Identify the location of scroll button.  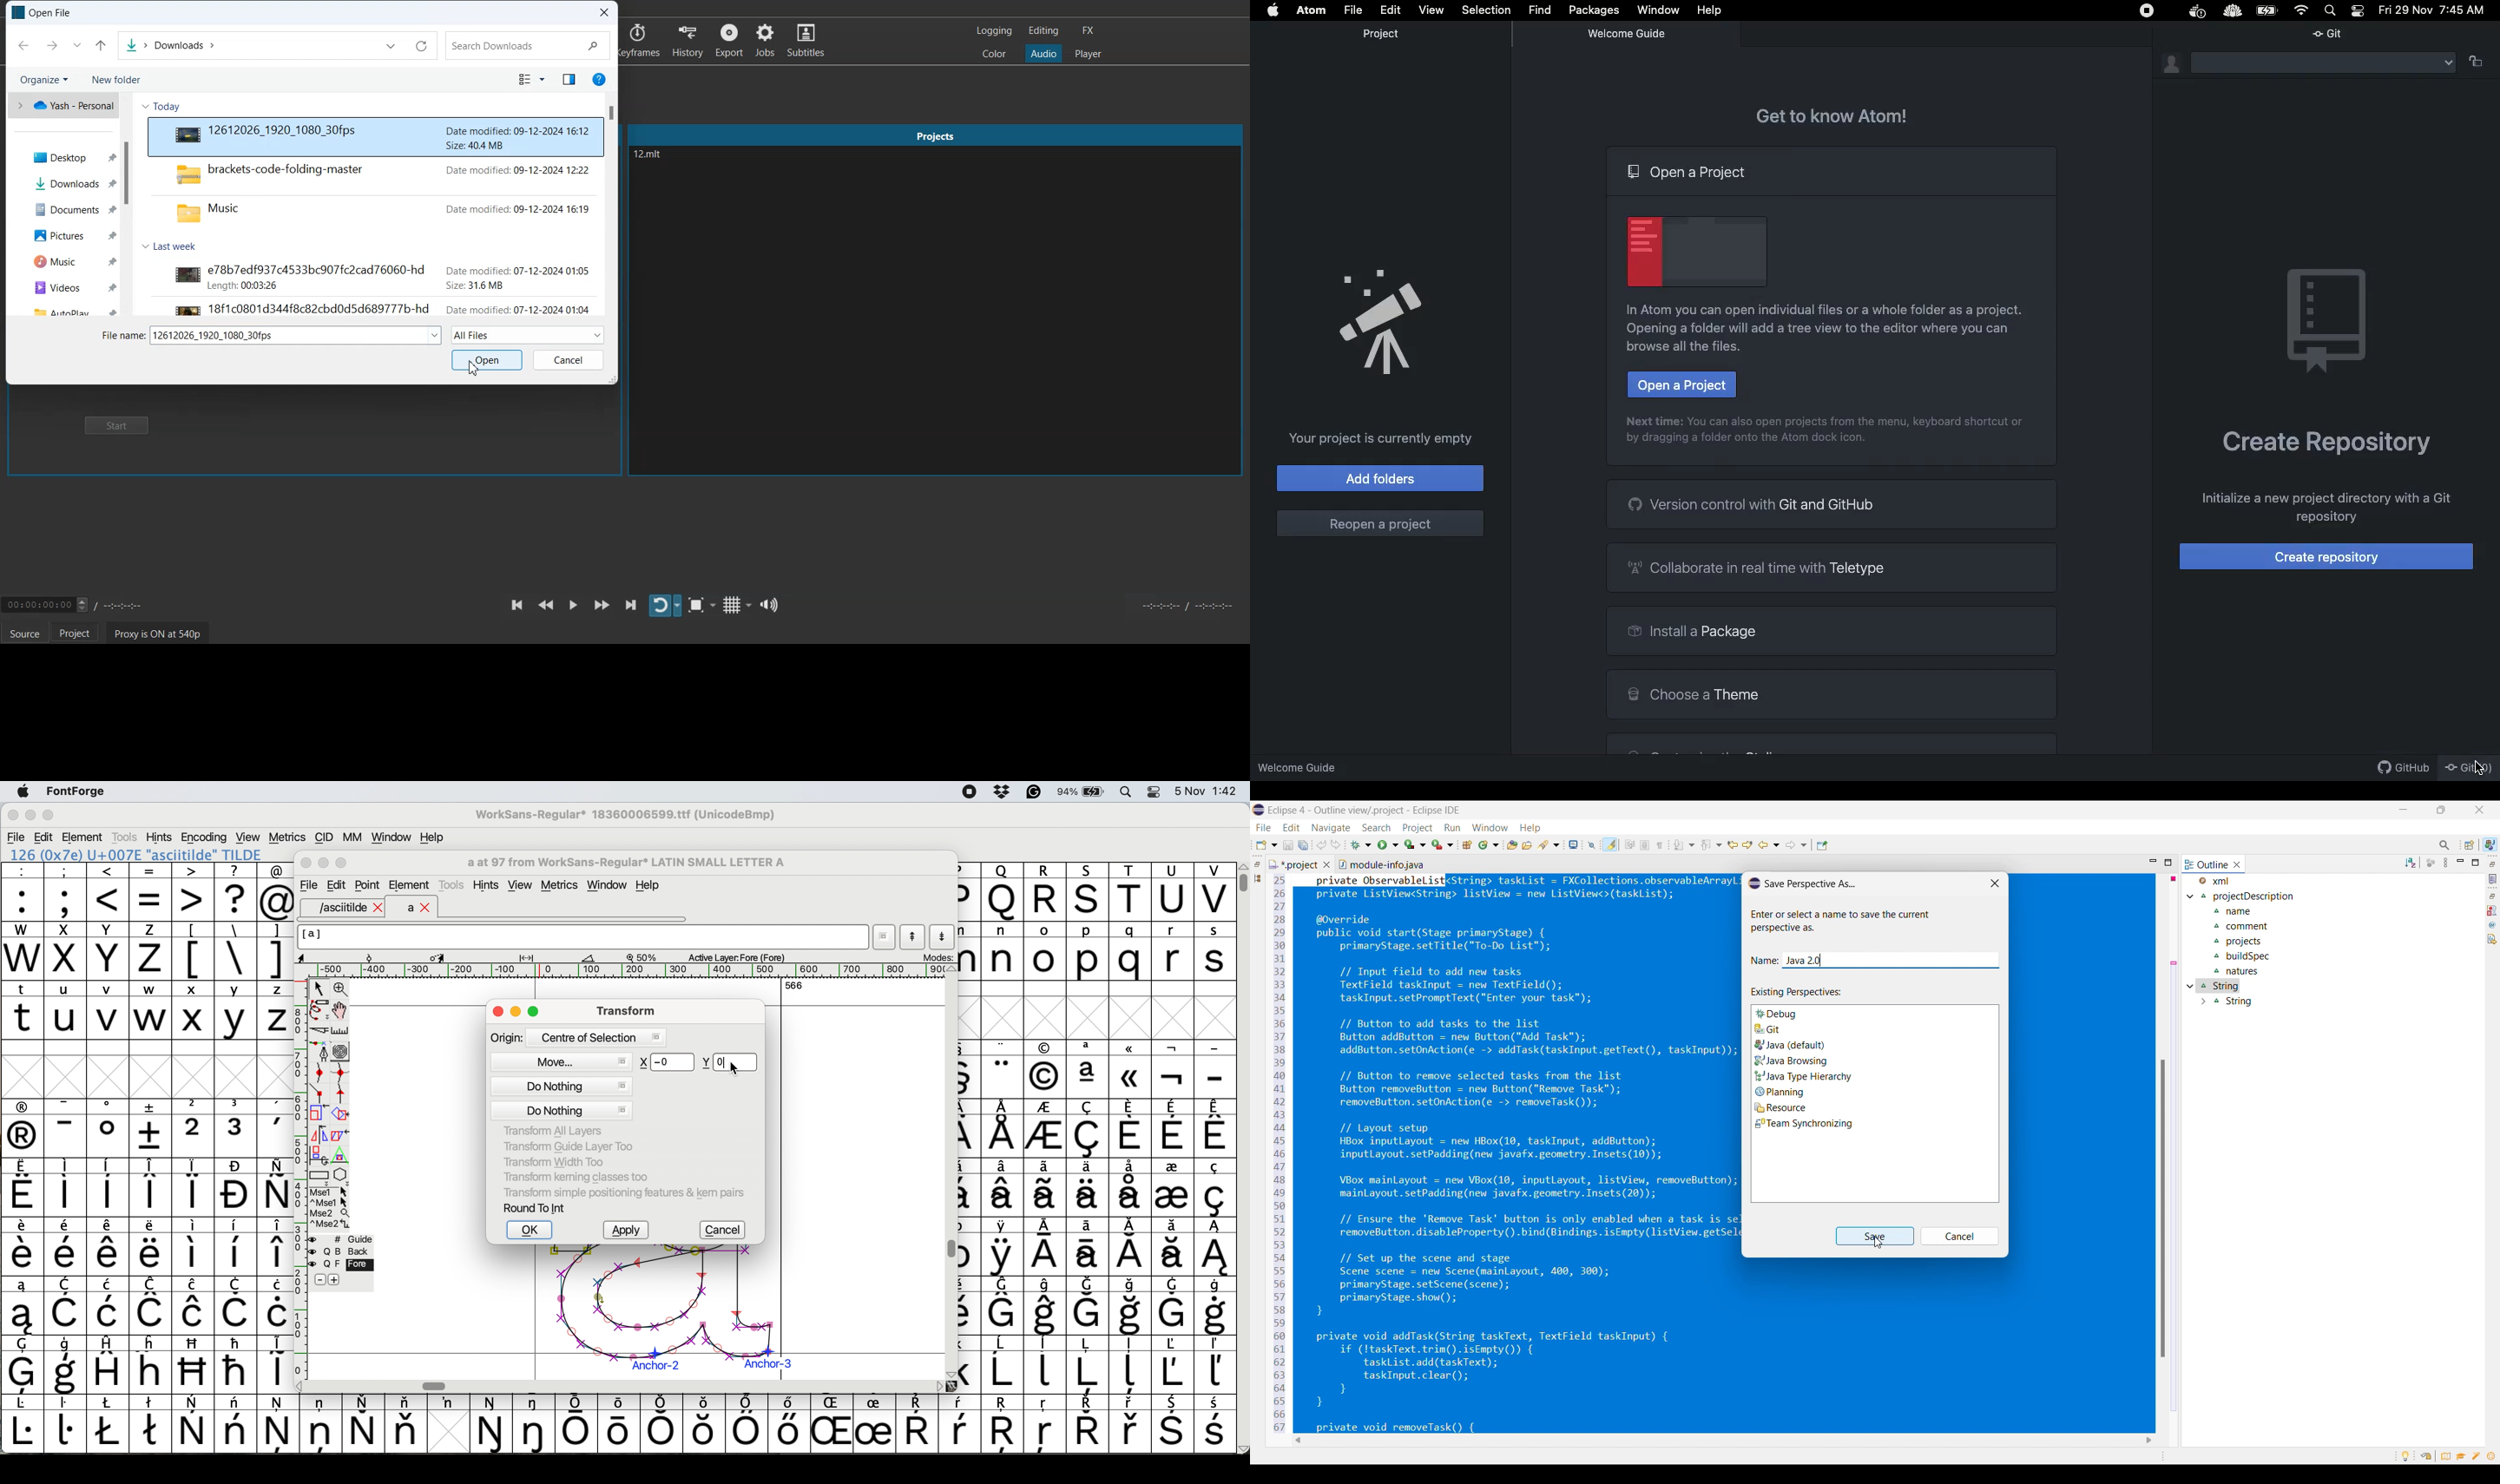
(300, 1385).